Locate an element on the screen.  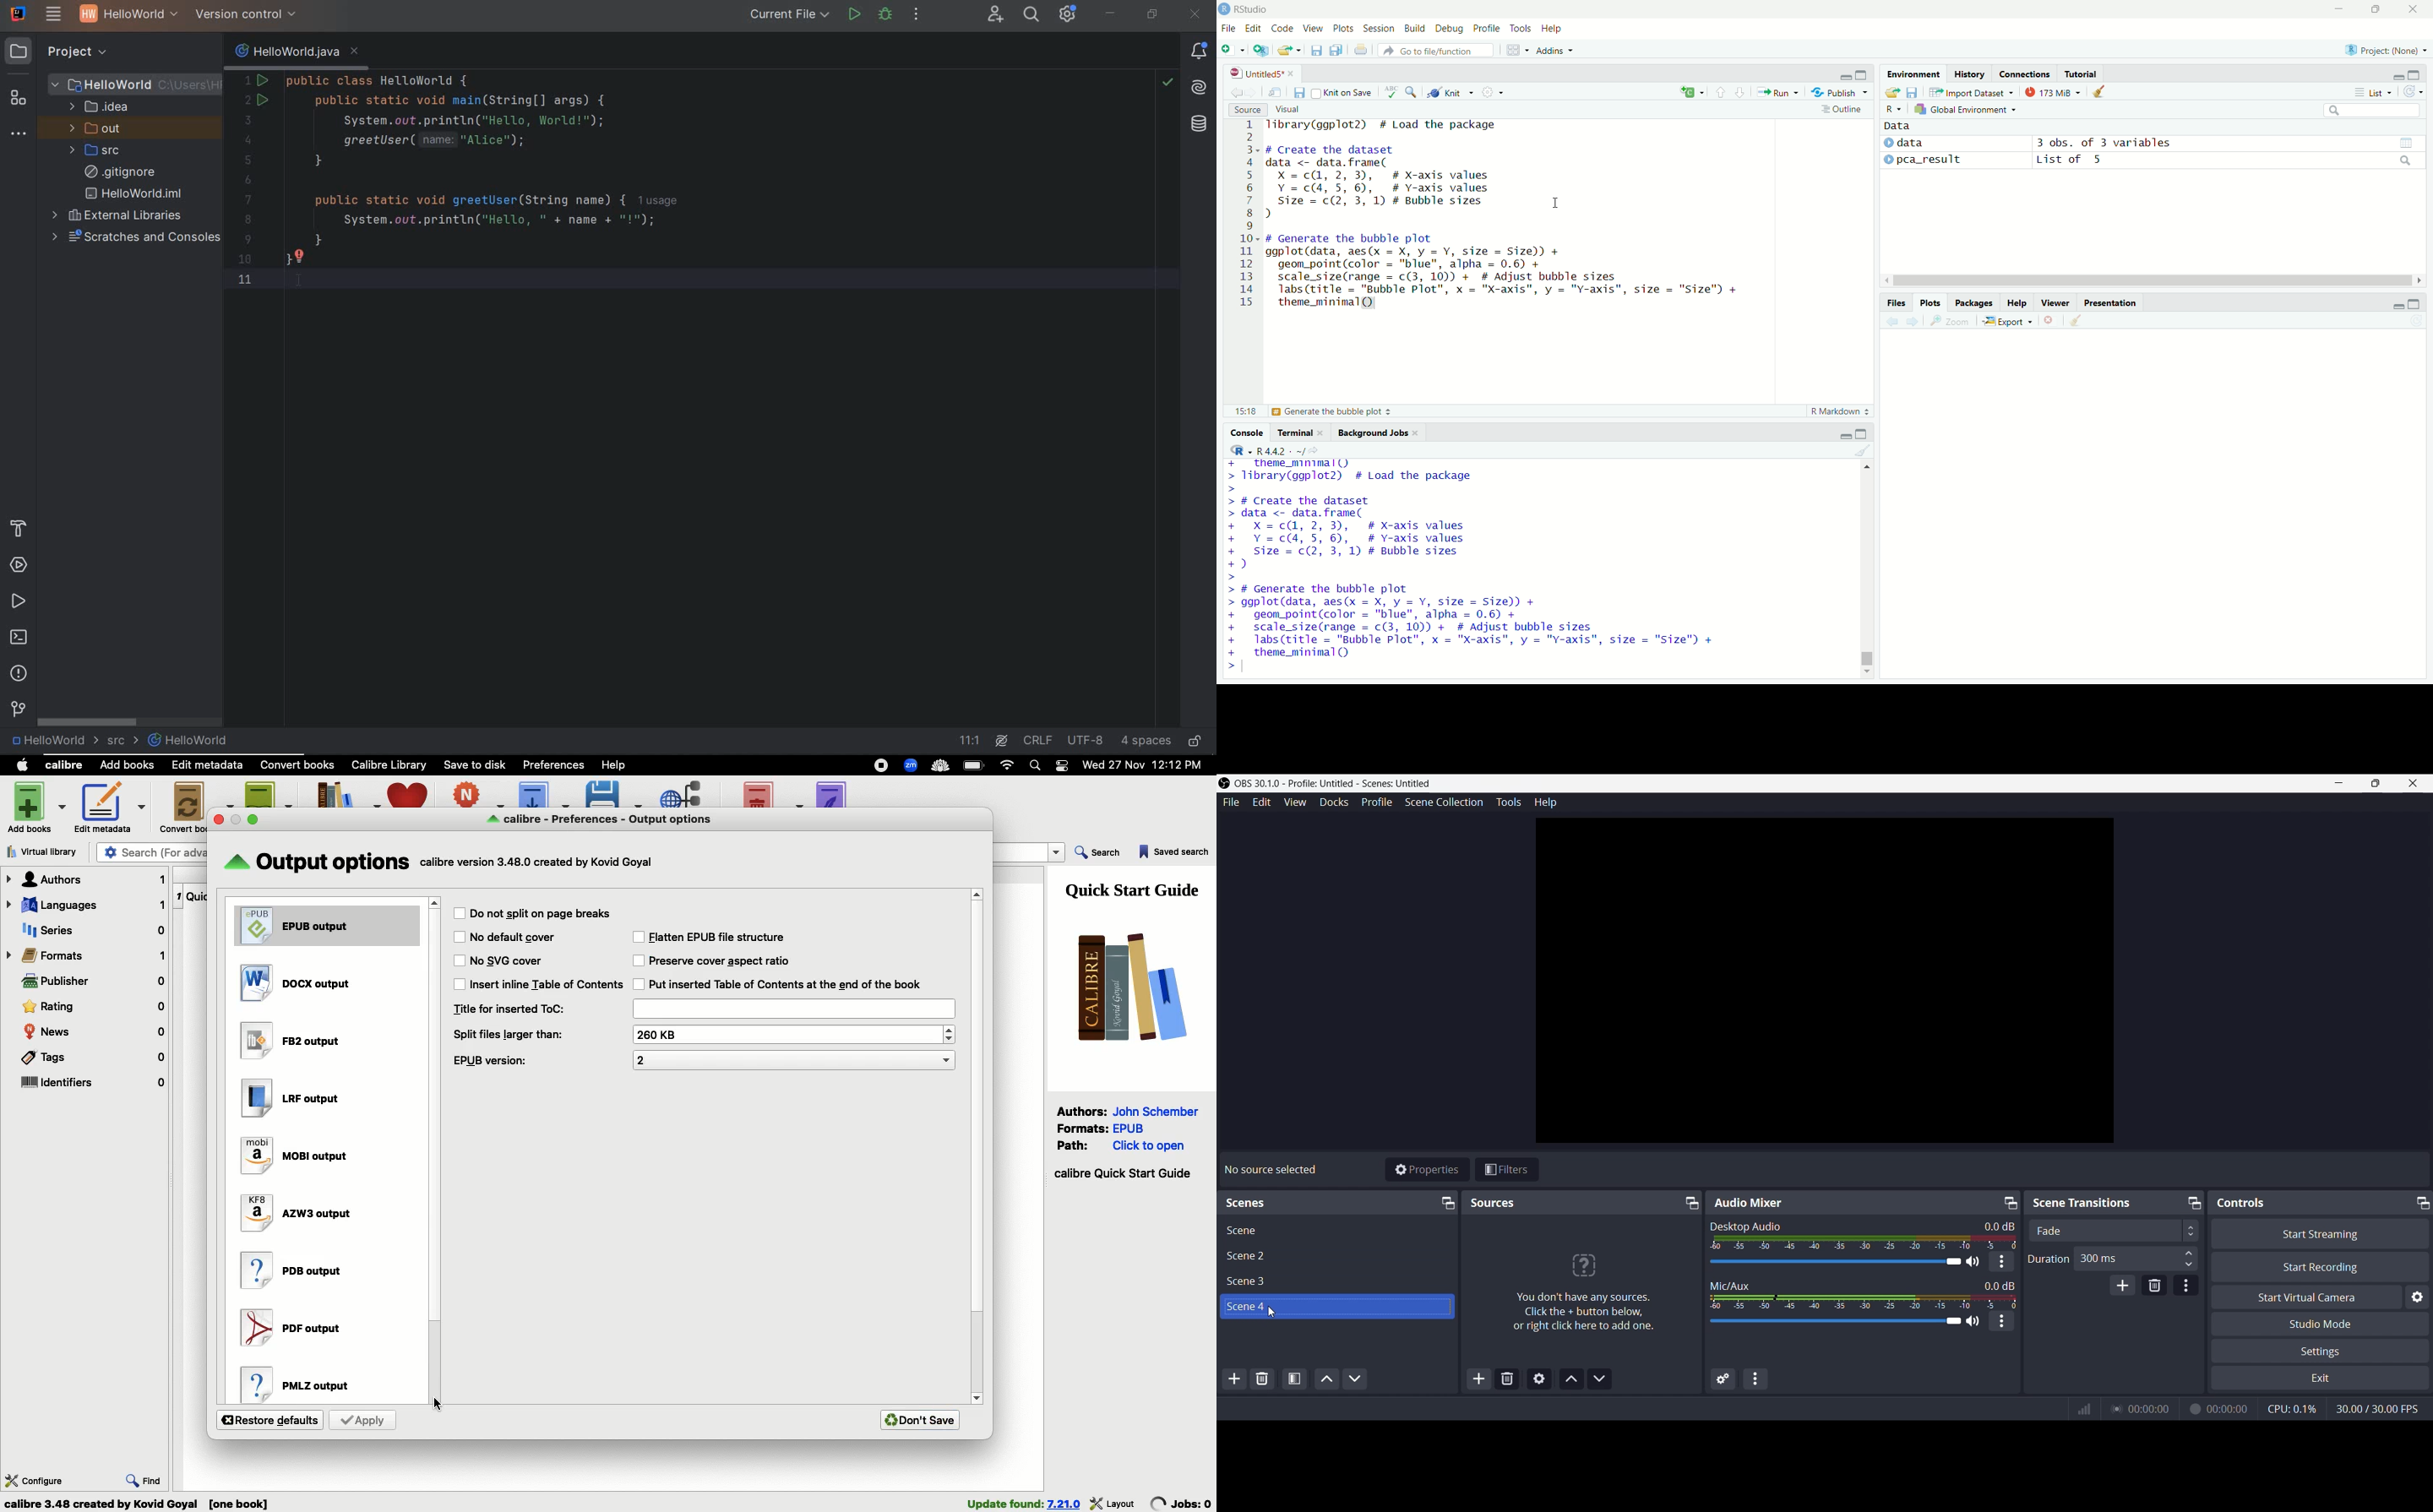
Exit is located at coordinates (2319, 1379).